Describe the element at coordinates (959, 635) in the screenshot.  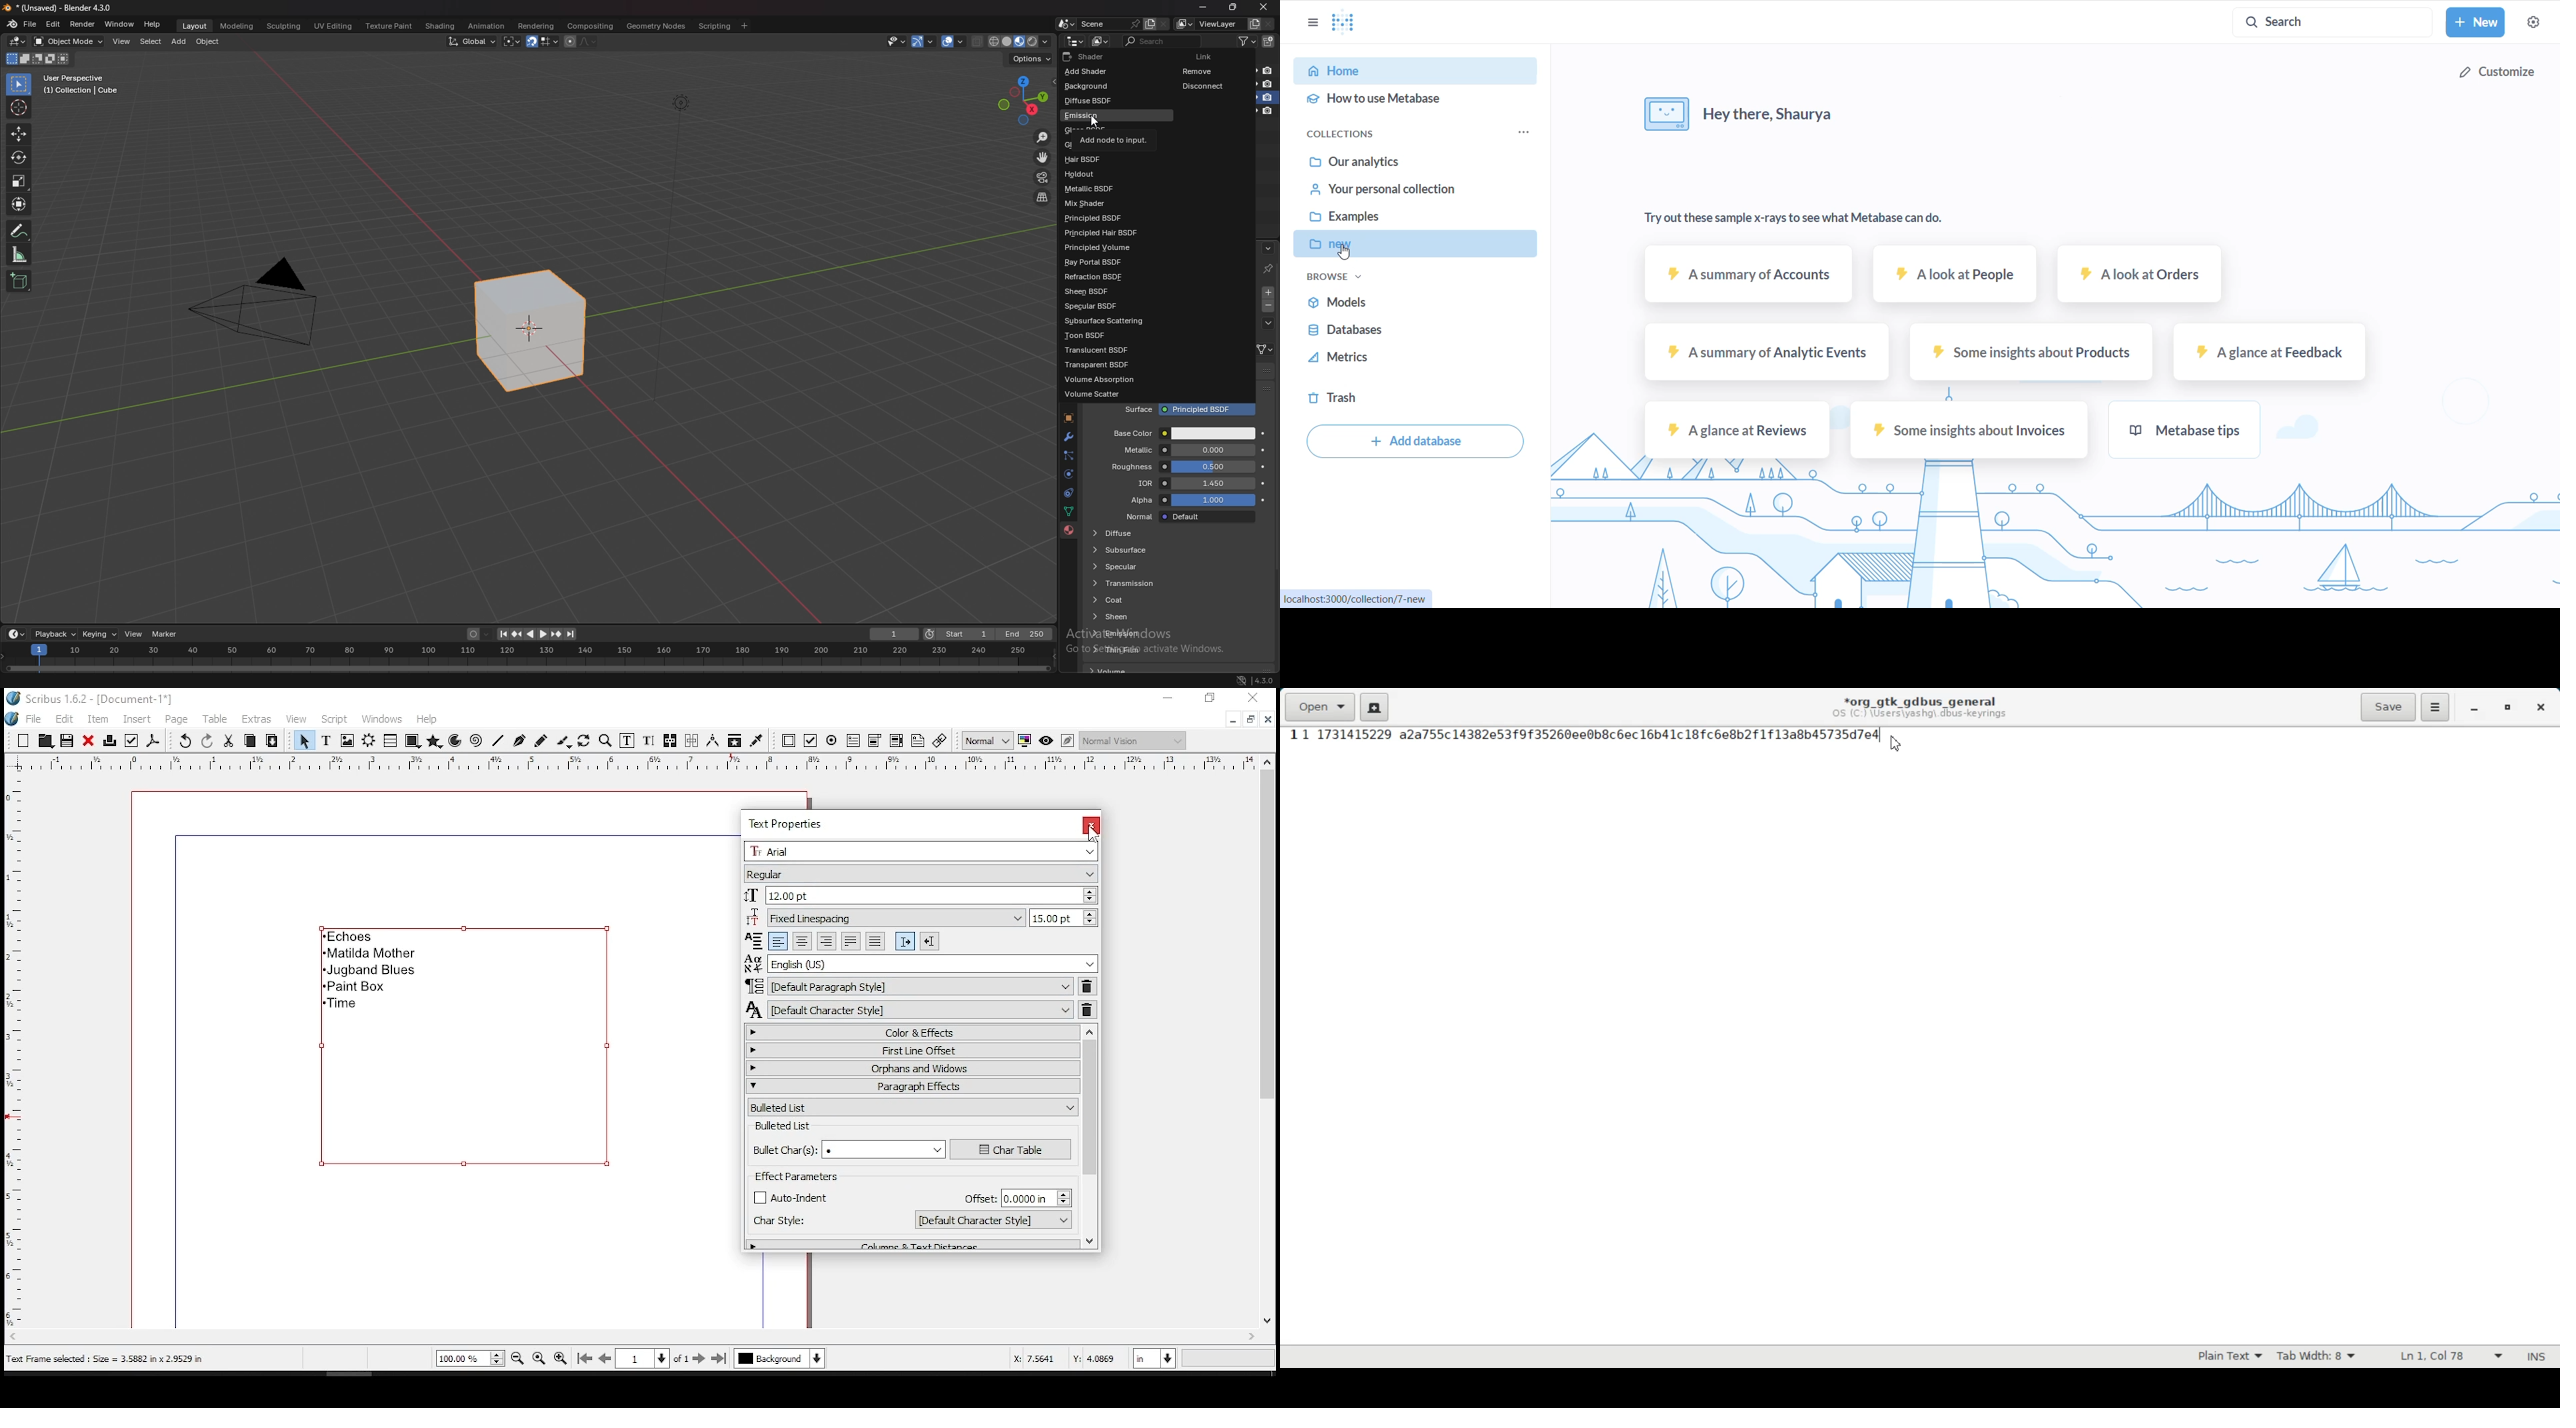
I see `start 1` at that location.